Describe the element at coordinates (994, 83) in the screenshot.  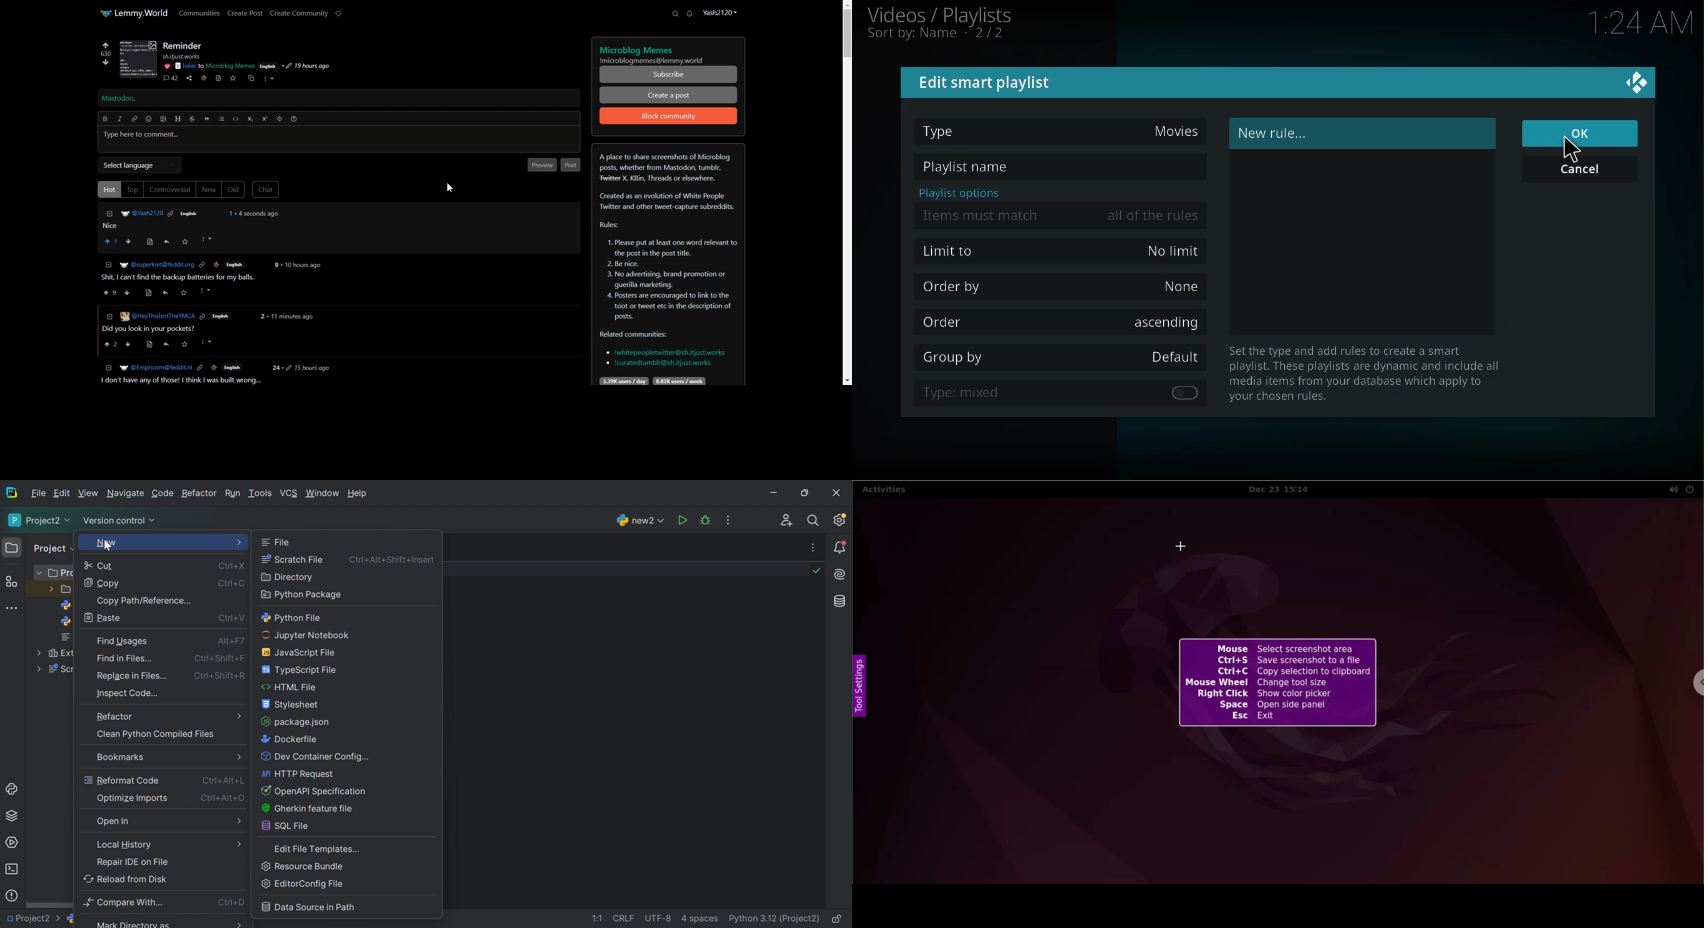
I see `edit smart playlist` at that location.